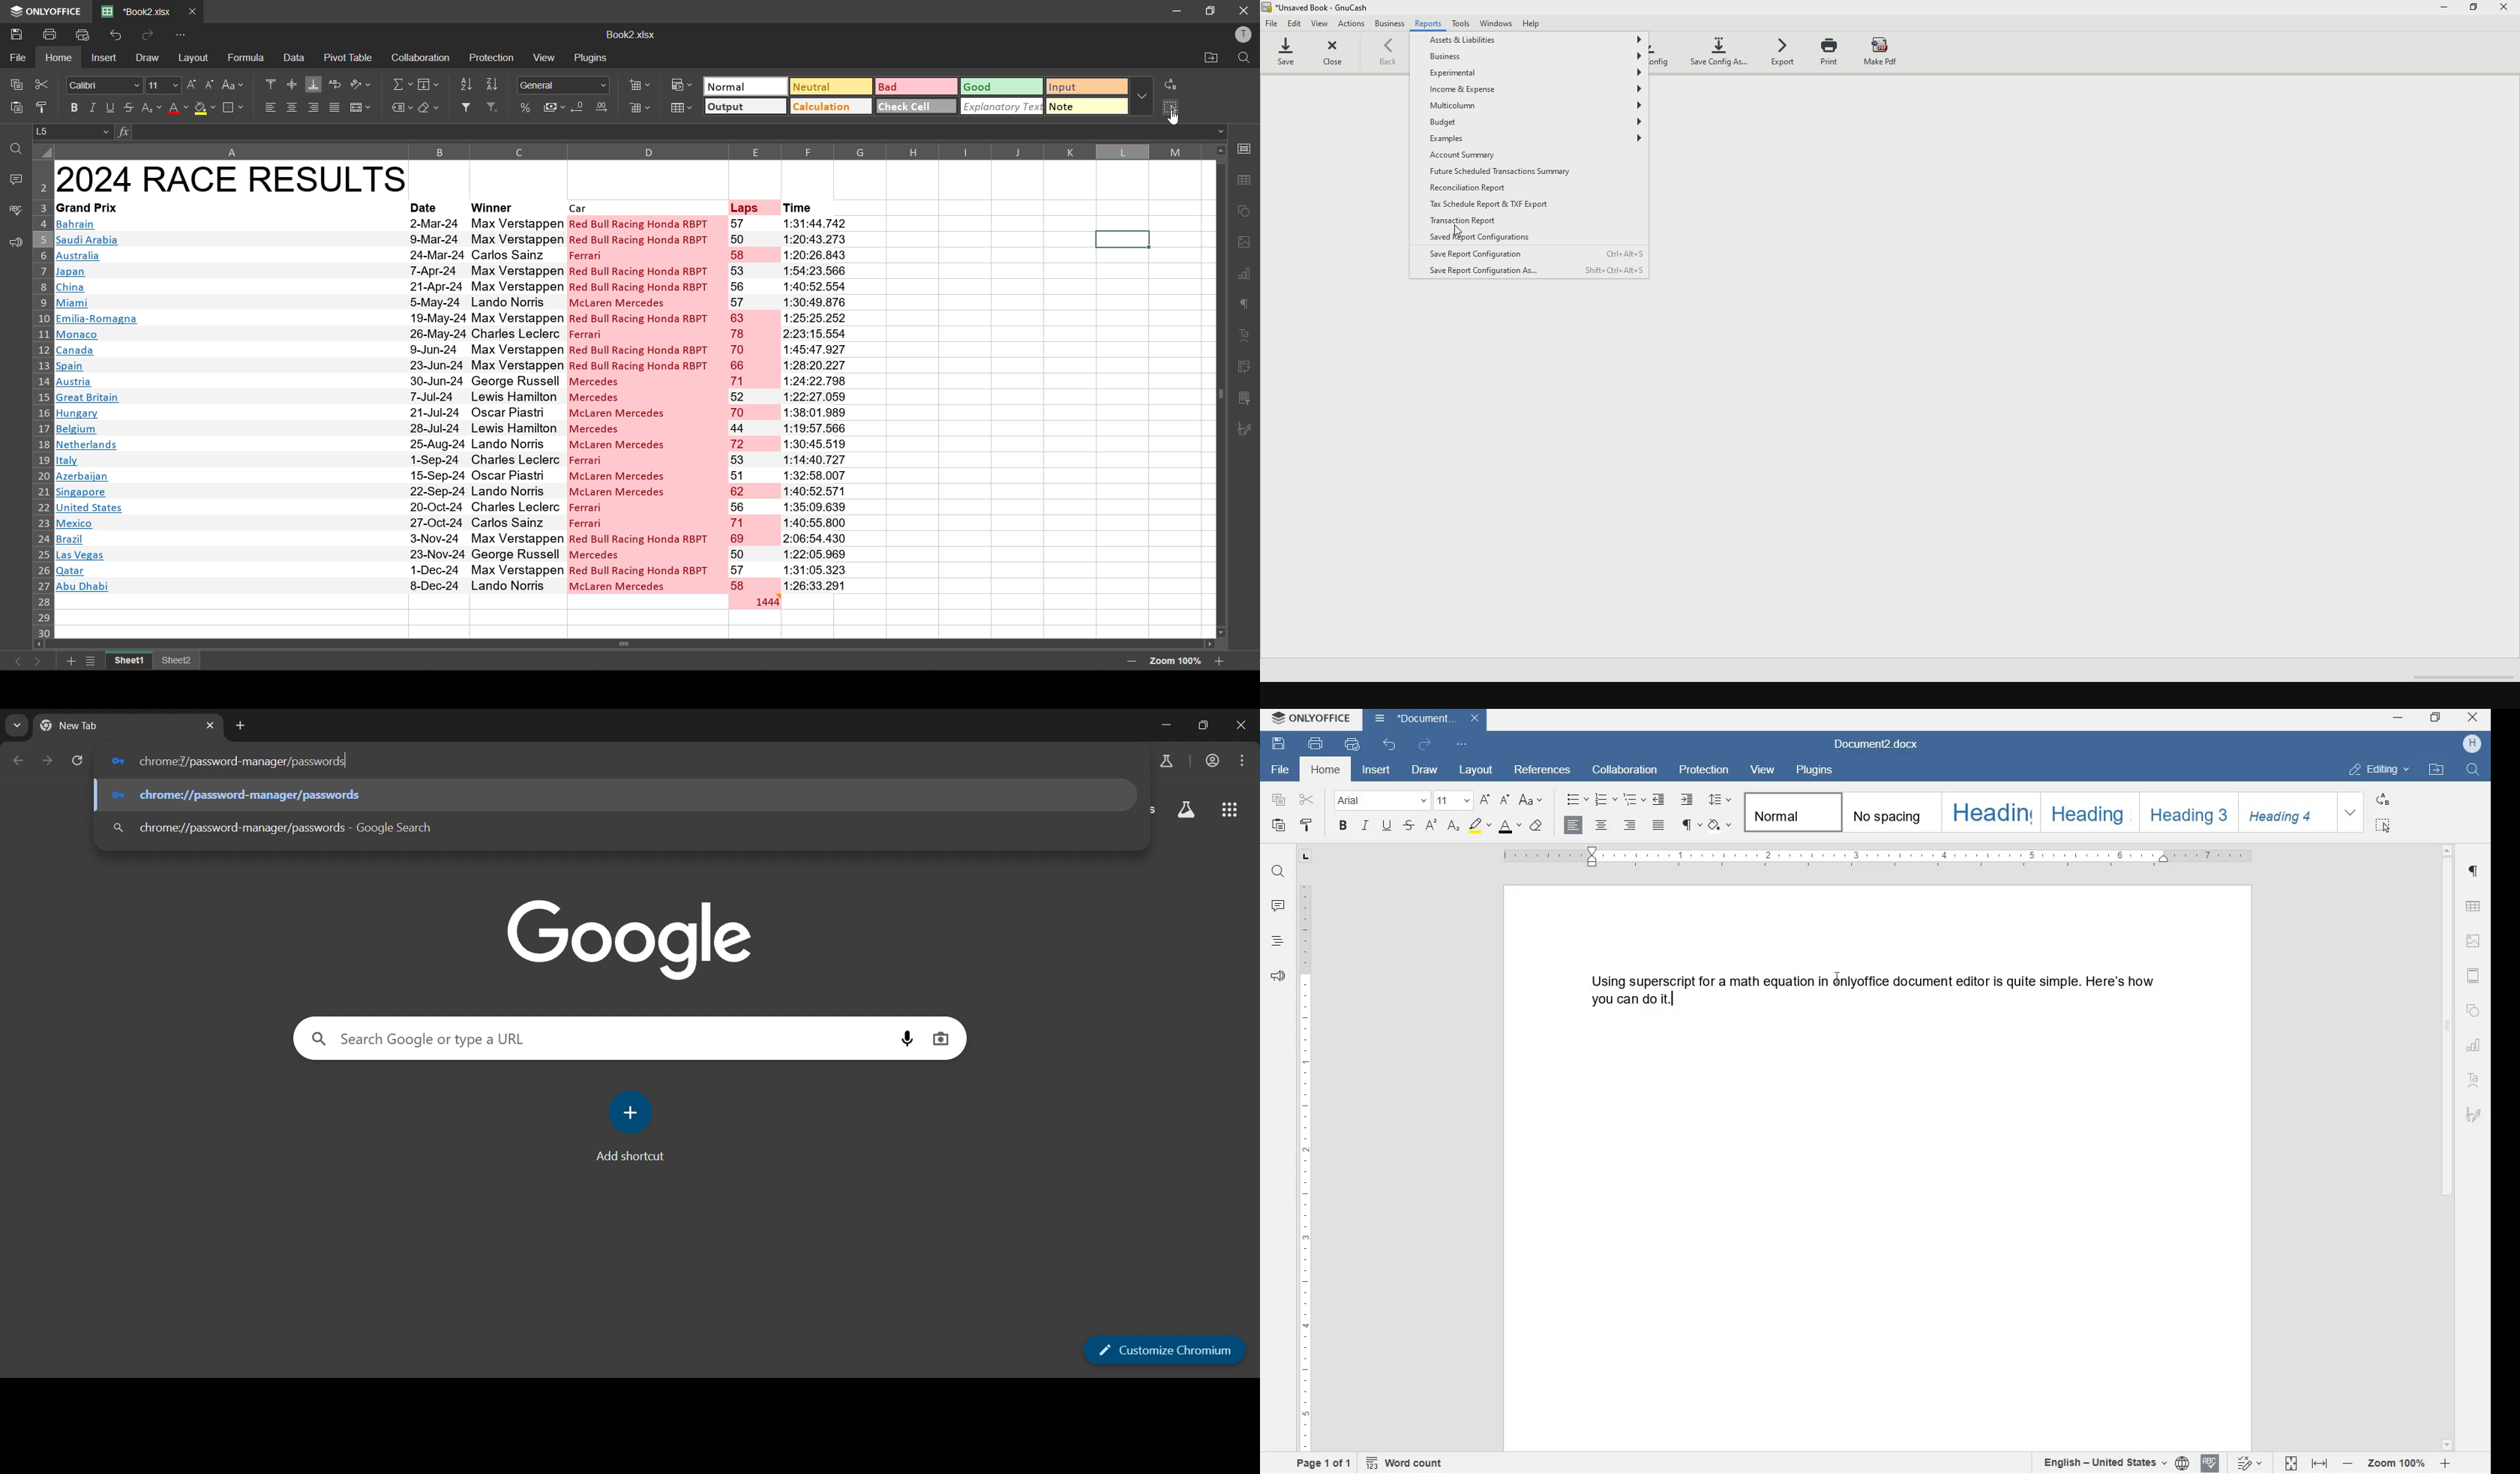  Describe the element at coordinates (2475, 1045) in the screenshot. I see `chart` at that location.